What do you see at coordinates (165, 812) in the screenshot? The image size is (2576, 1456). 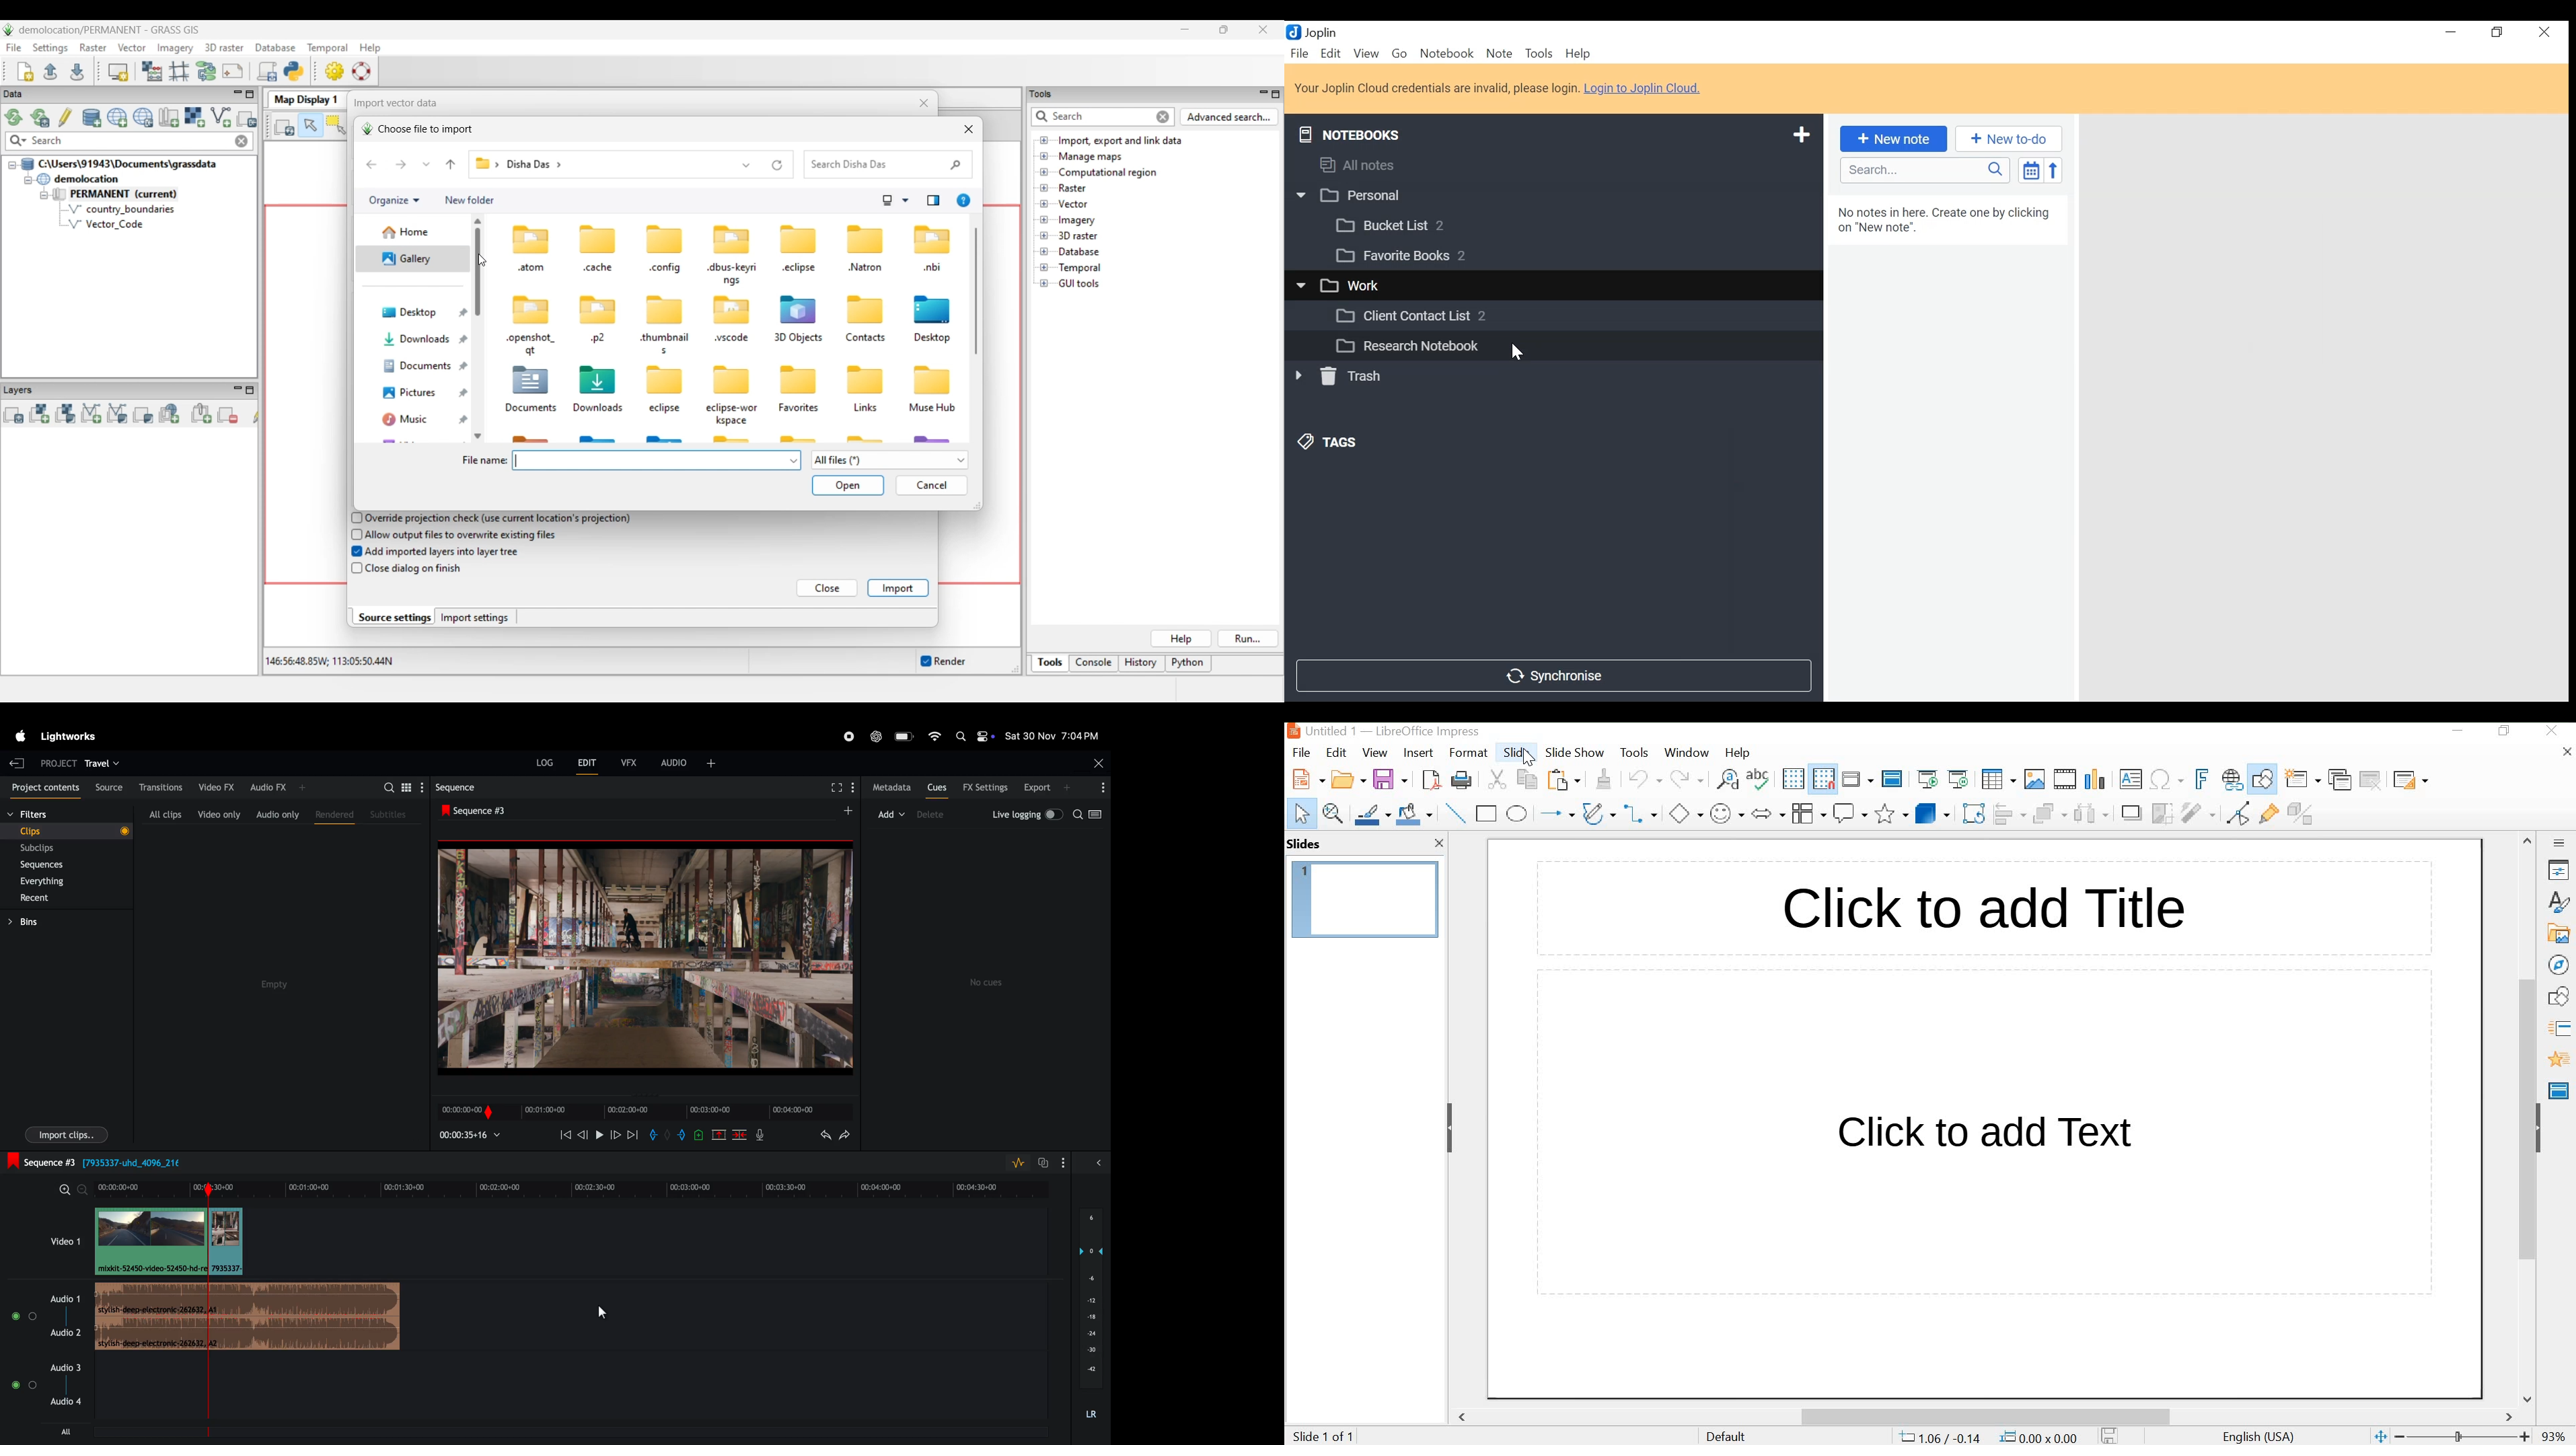 I see `all clips` at bounding box center [165, 812].